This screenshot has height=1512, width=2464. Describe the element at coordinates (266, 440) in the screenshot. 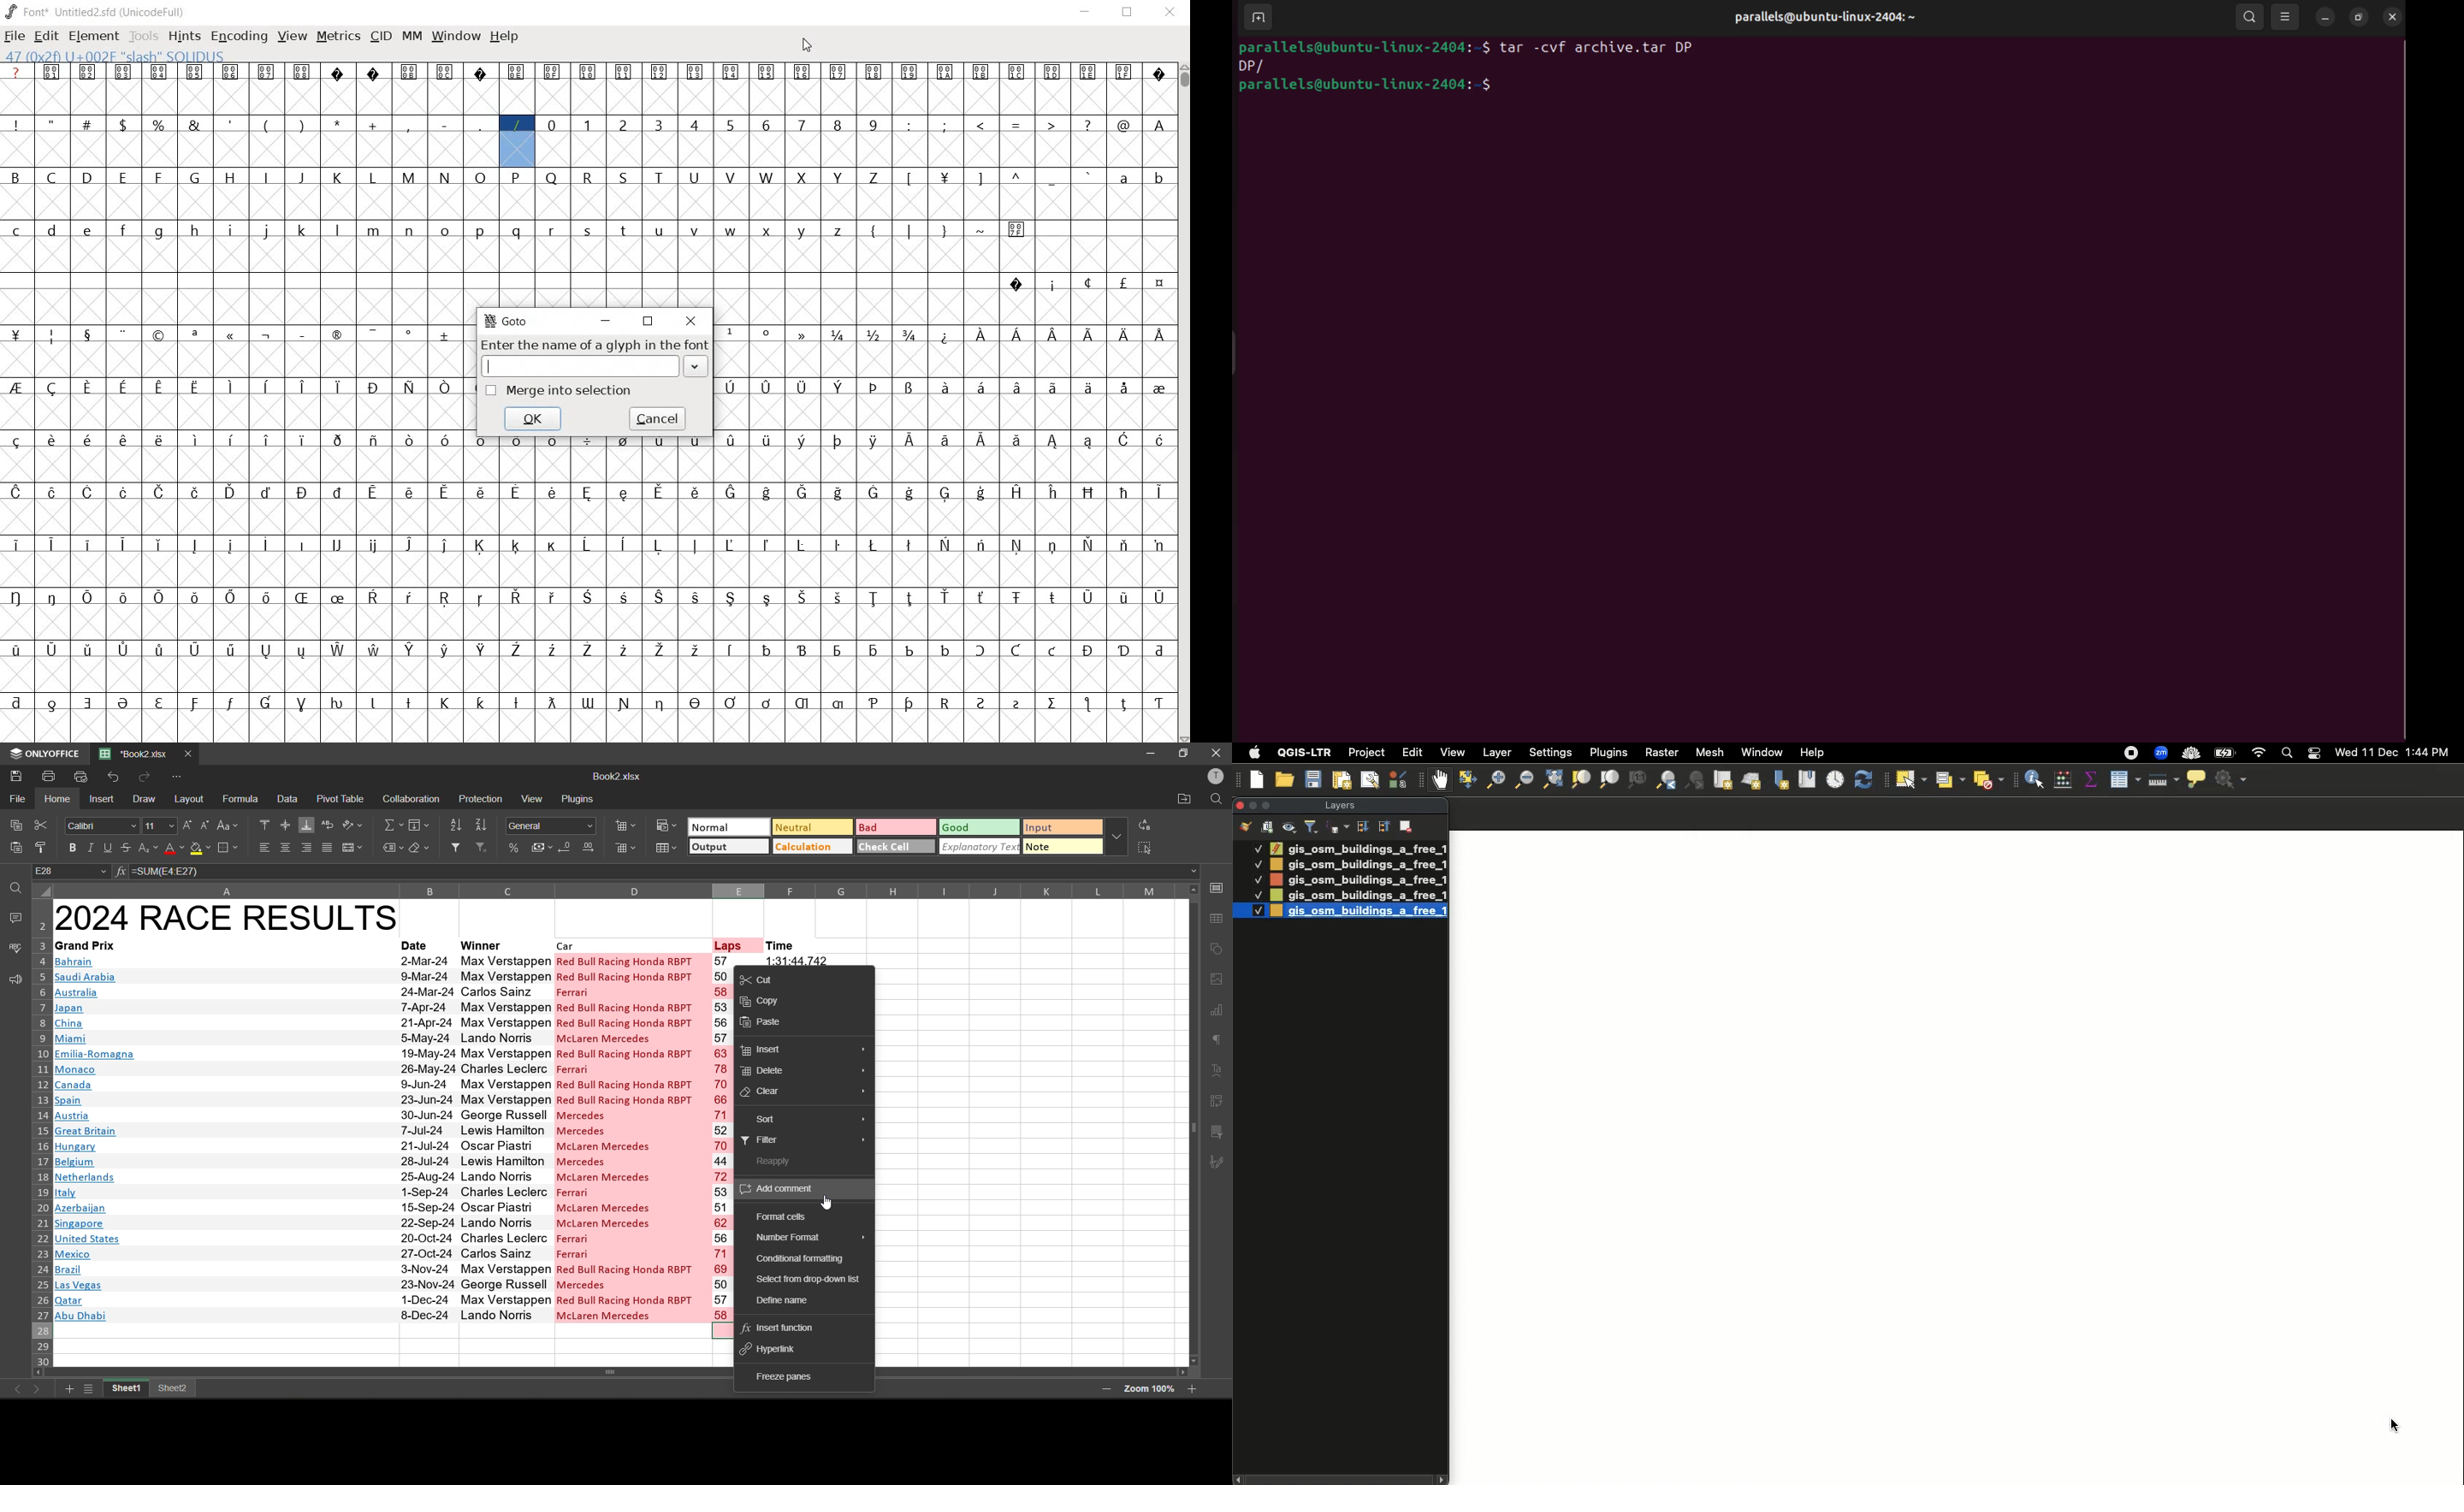

I see `glyph` at that location.